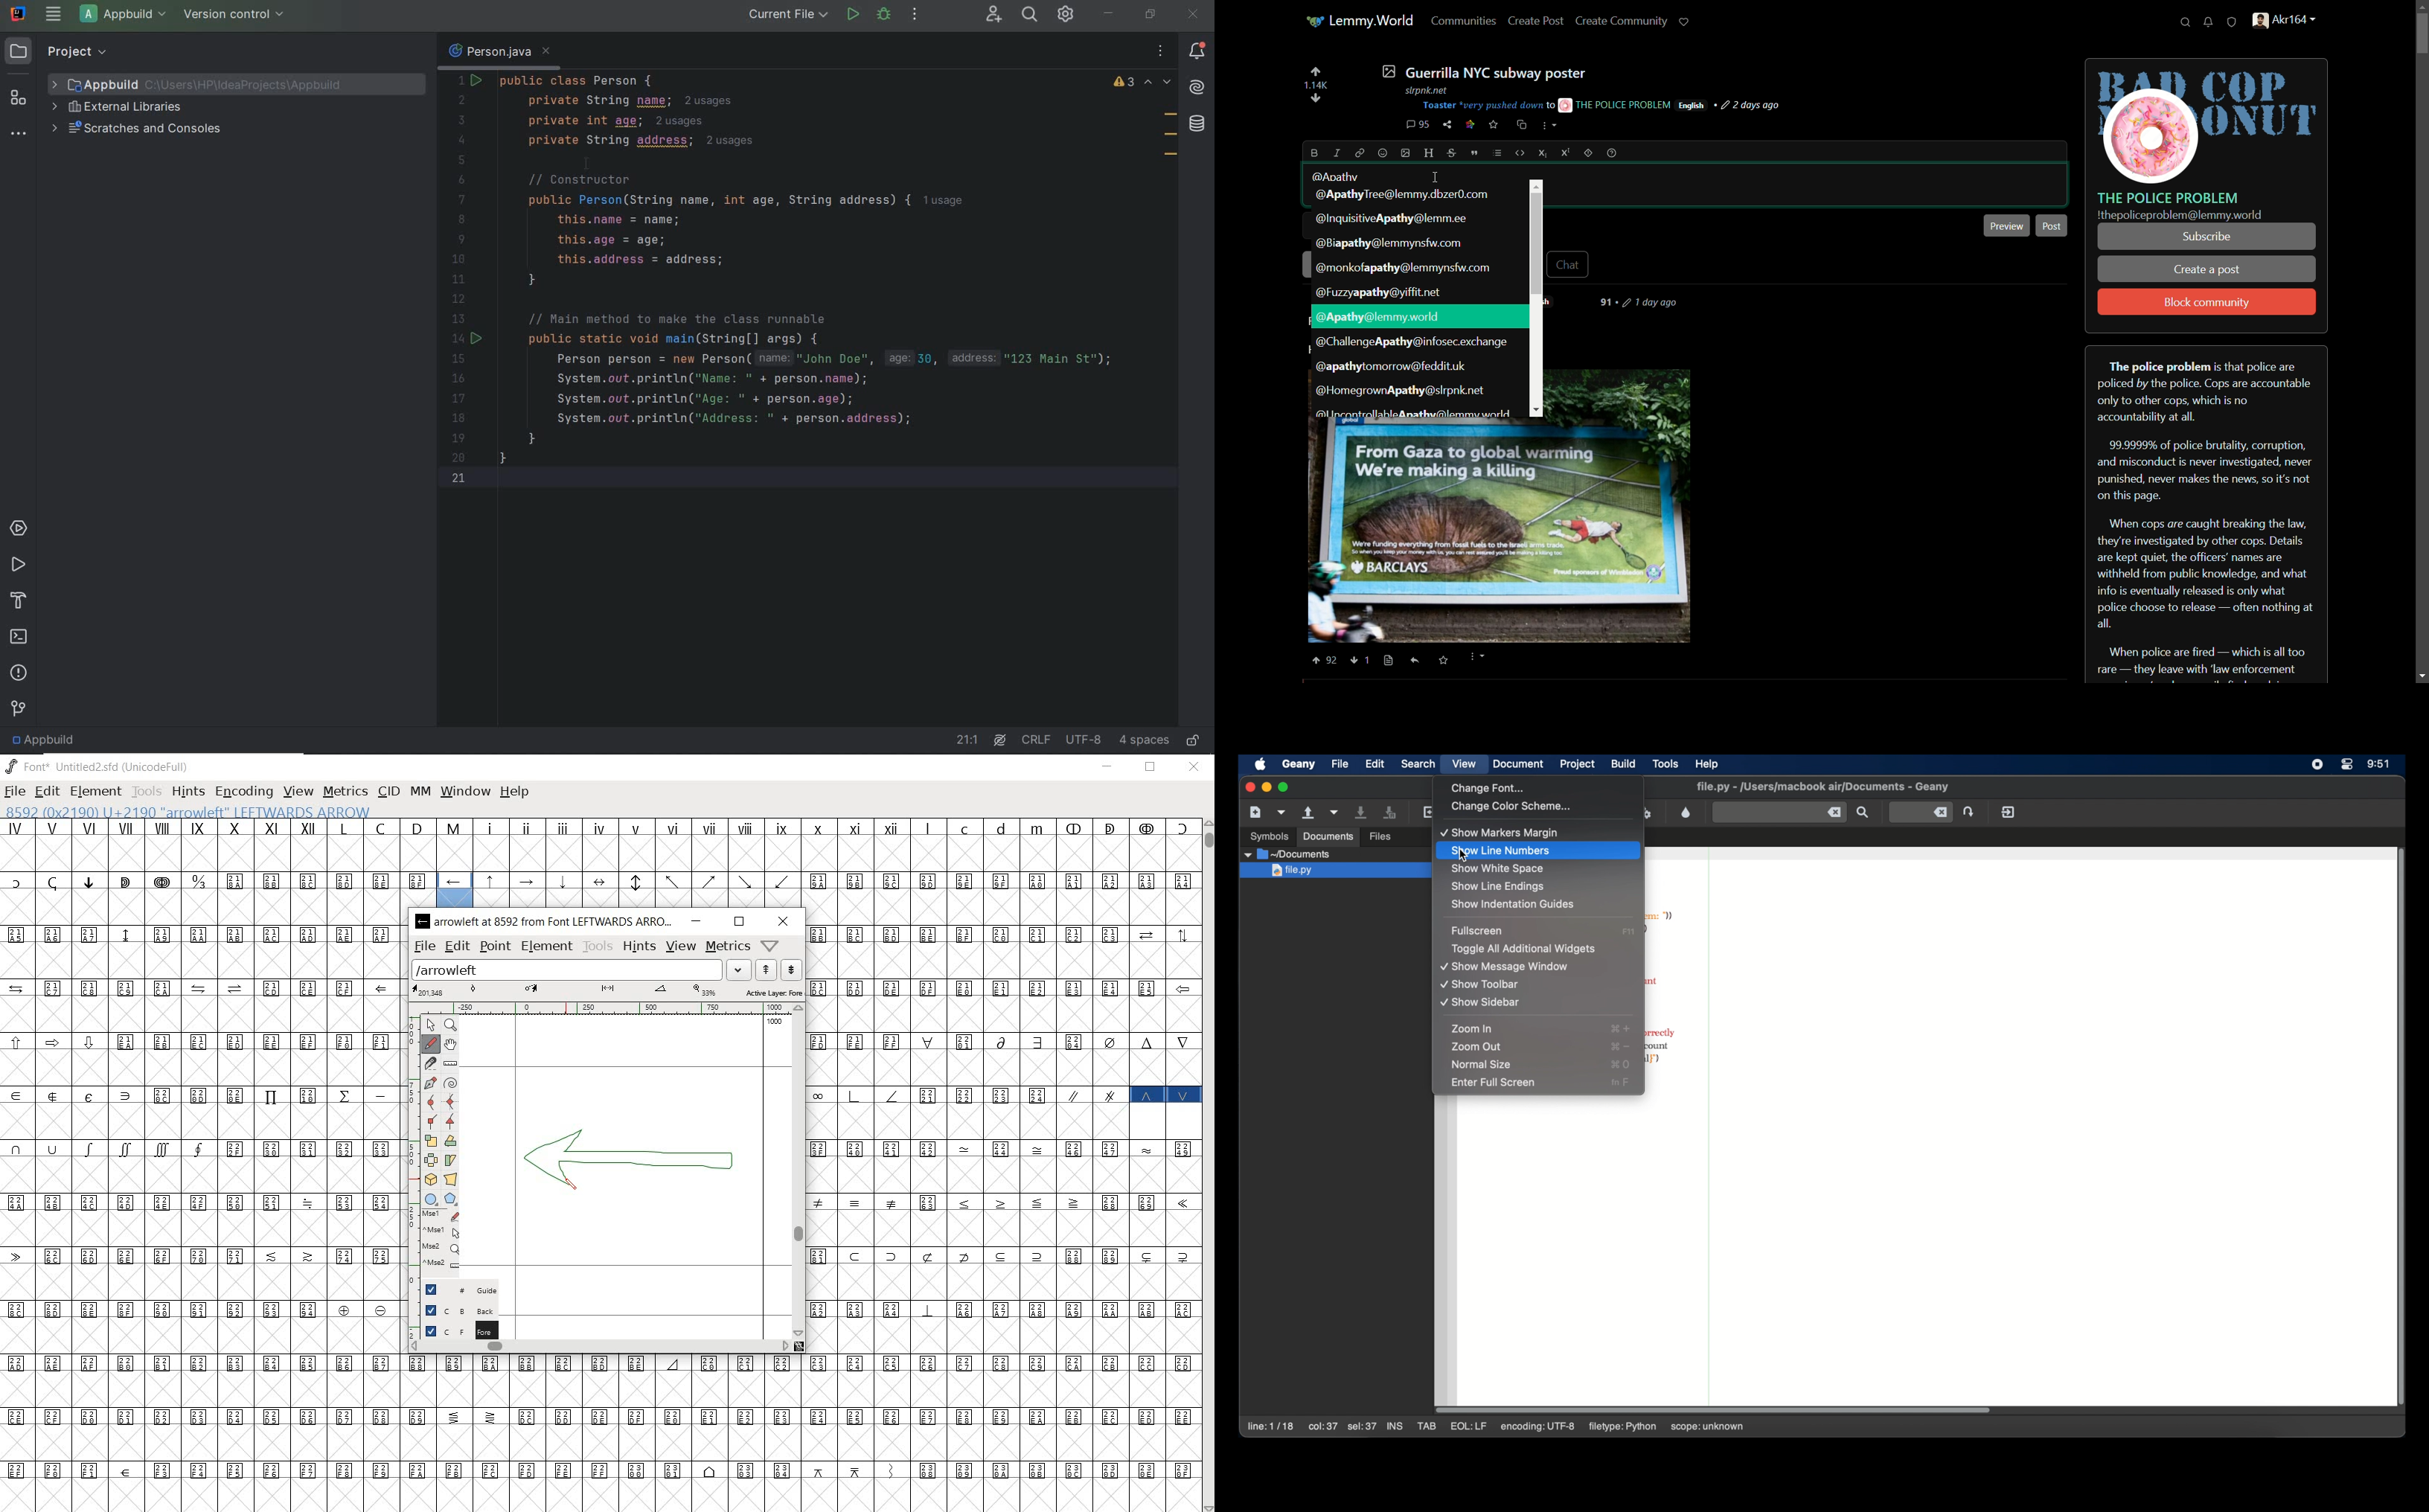  I want to click on flip the selection, so click(430, 1160).